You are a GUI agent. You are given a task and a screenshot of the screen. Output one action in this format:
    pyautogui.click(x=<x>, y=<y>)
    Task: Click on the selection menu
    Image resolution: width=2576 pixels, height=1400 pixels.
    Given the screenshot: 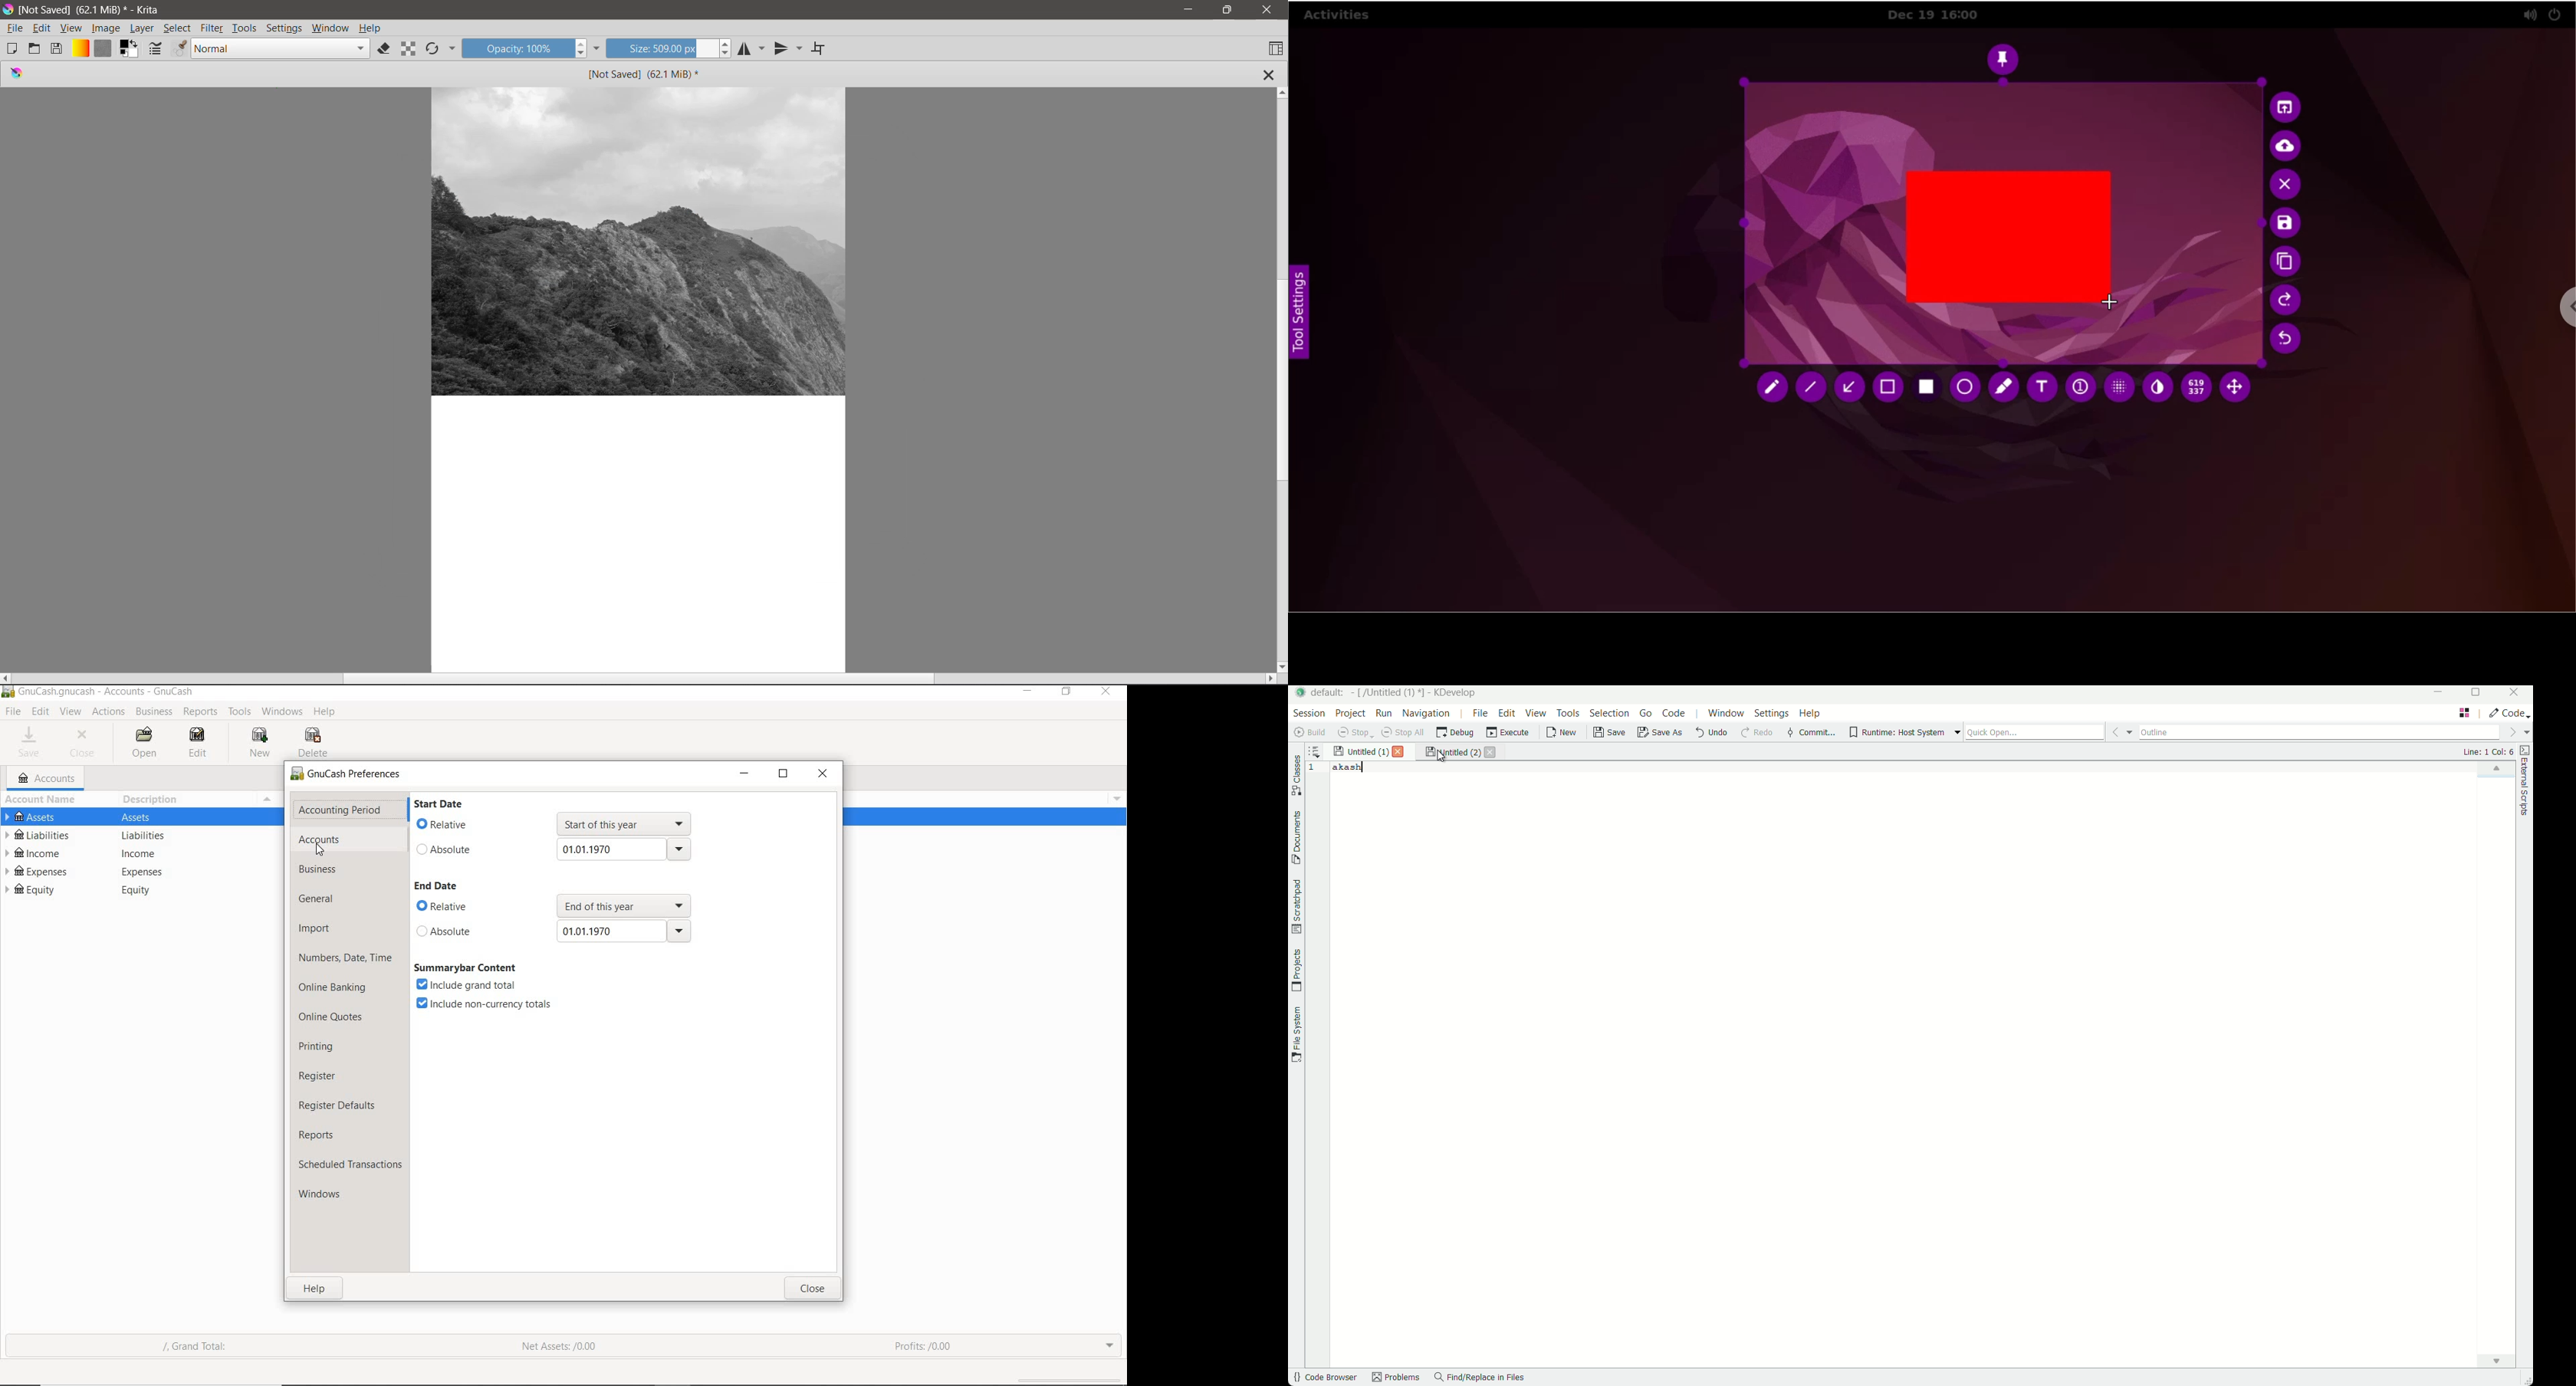 What is the action you would take?
    pyautogui.click(x=1608, y=713)
    